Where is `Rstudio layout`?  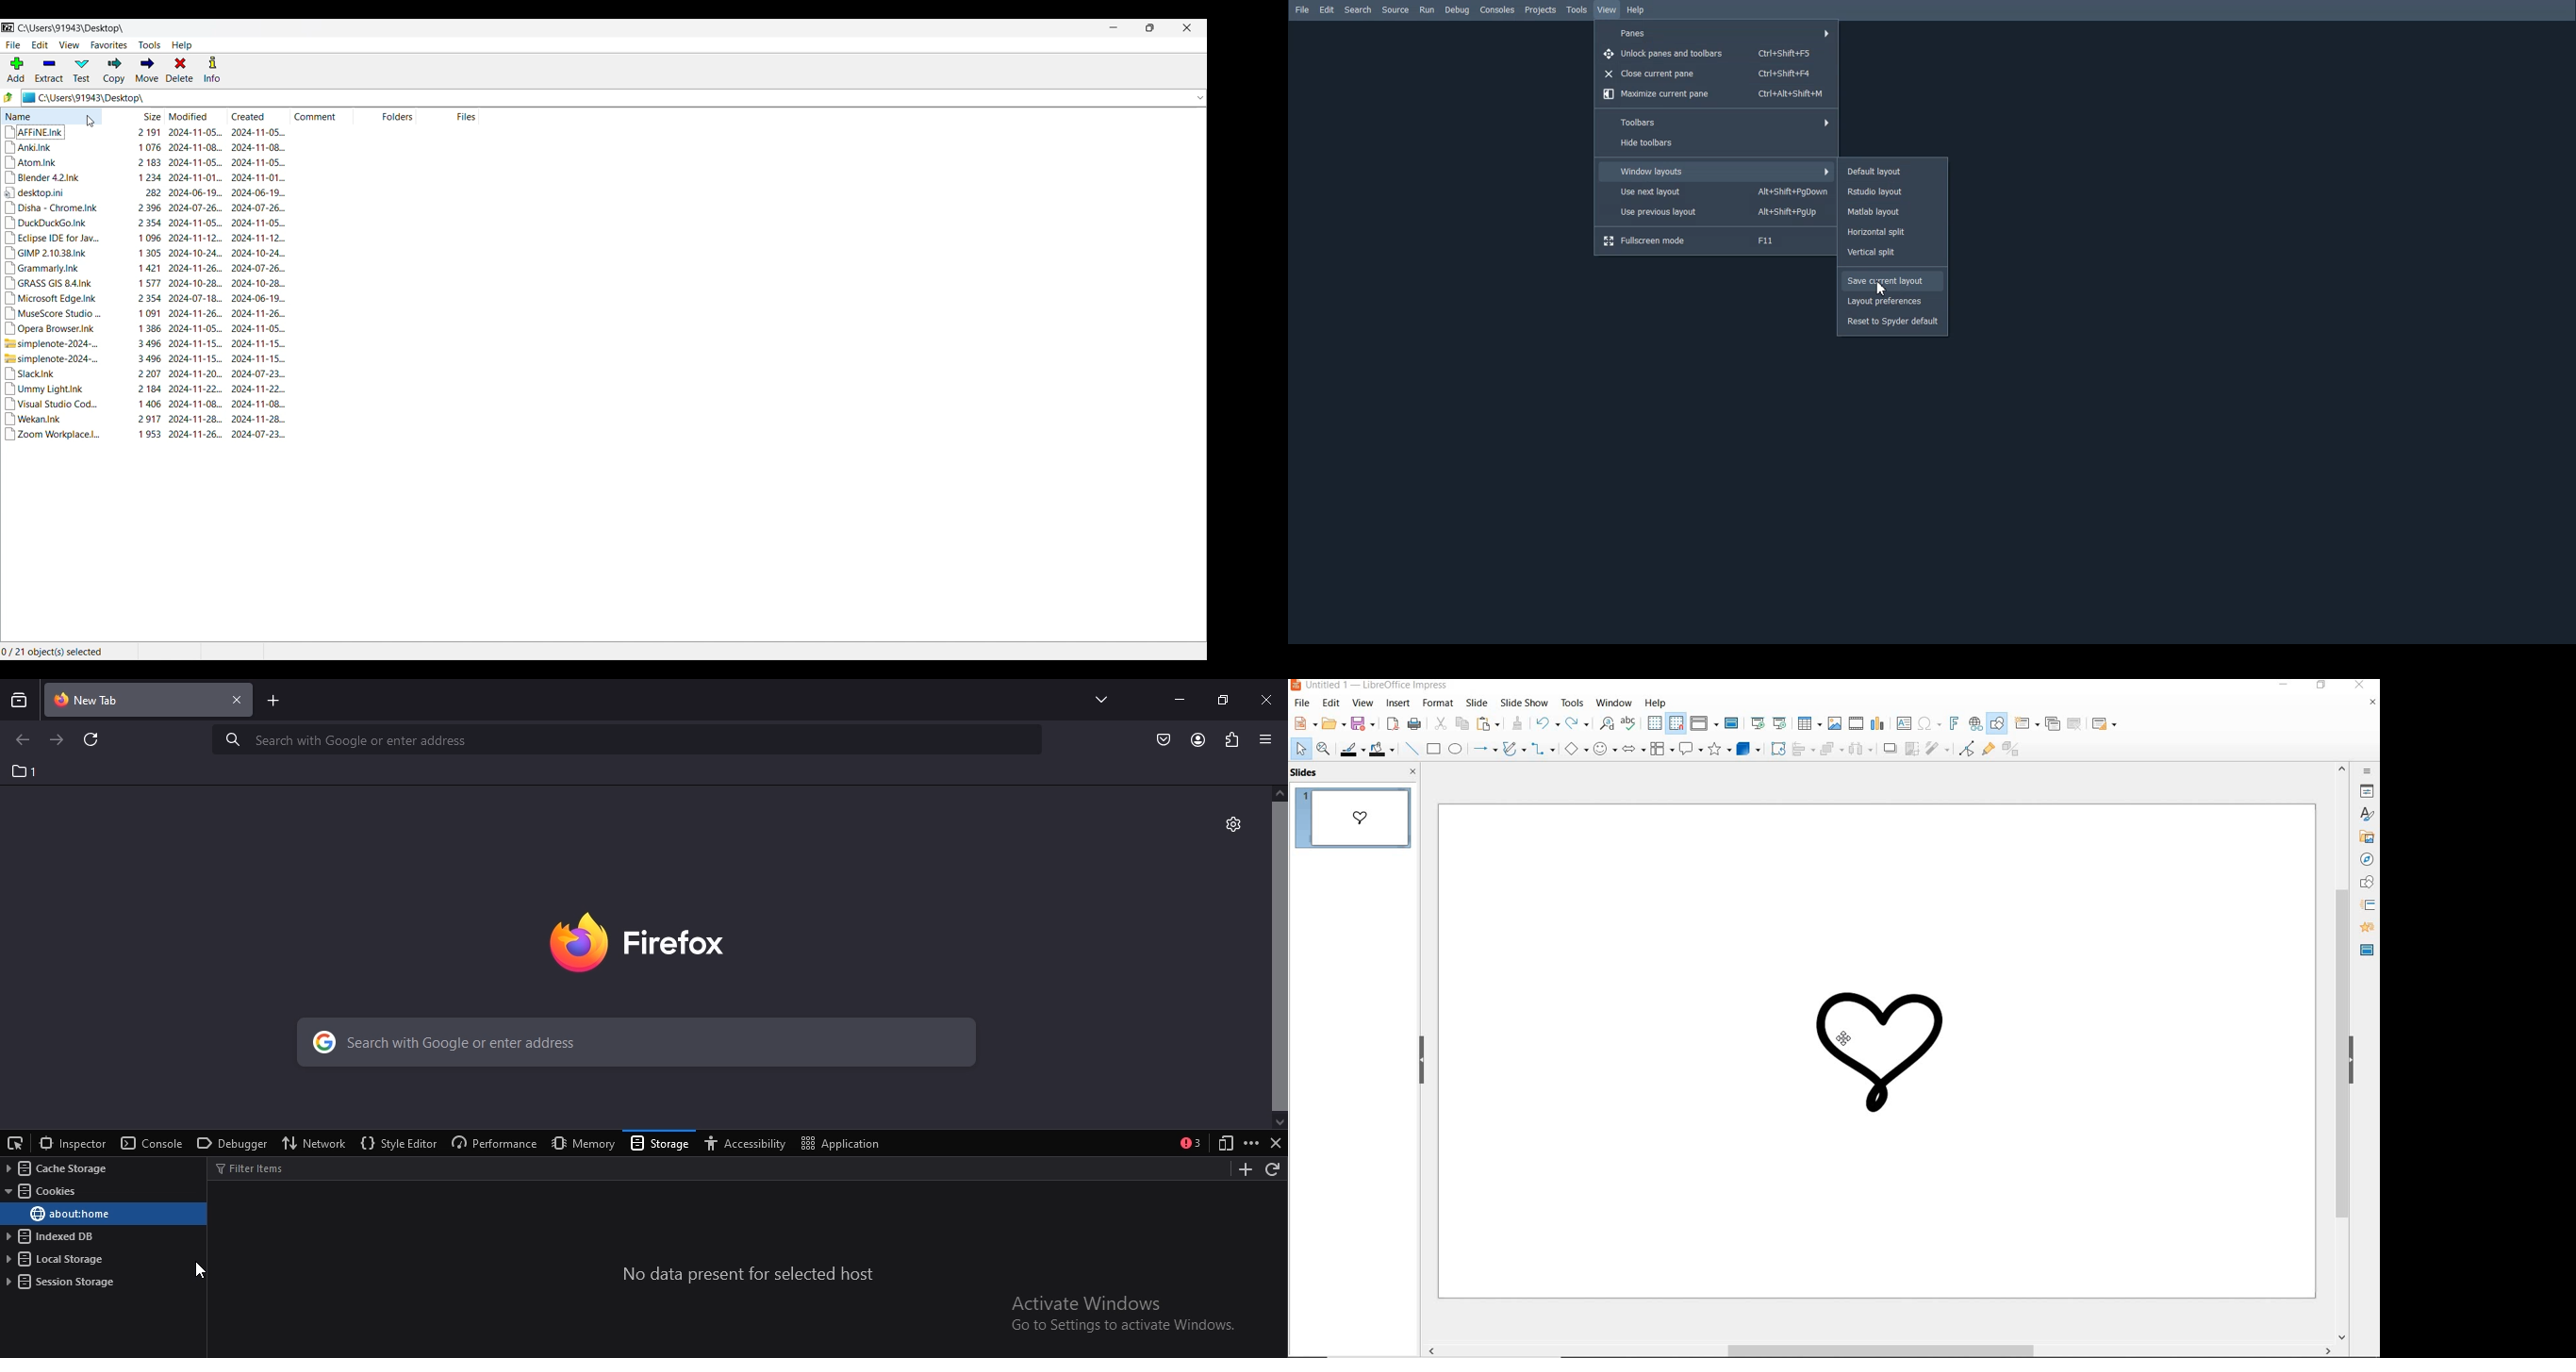
Rstudio layout is located at coordinates (1893, 191).